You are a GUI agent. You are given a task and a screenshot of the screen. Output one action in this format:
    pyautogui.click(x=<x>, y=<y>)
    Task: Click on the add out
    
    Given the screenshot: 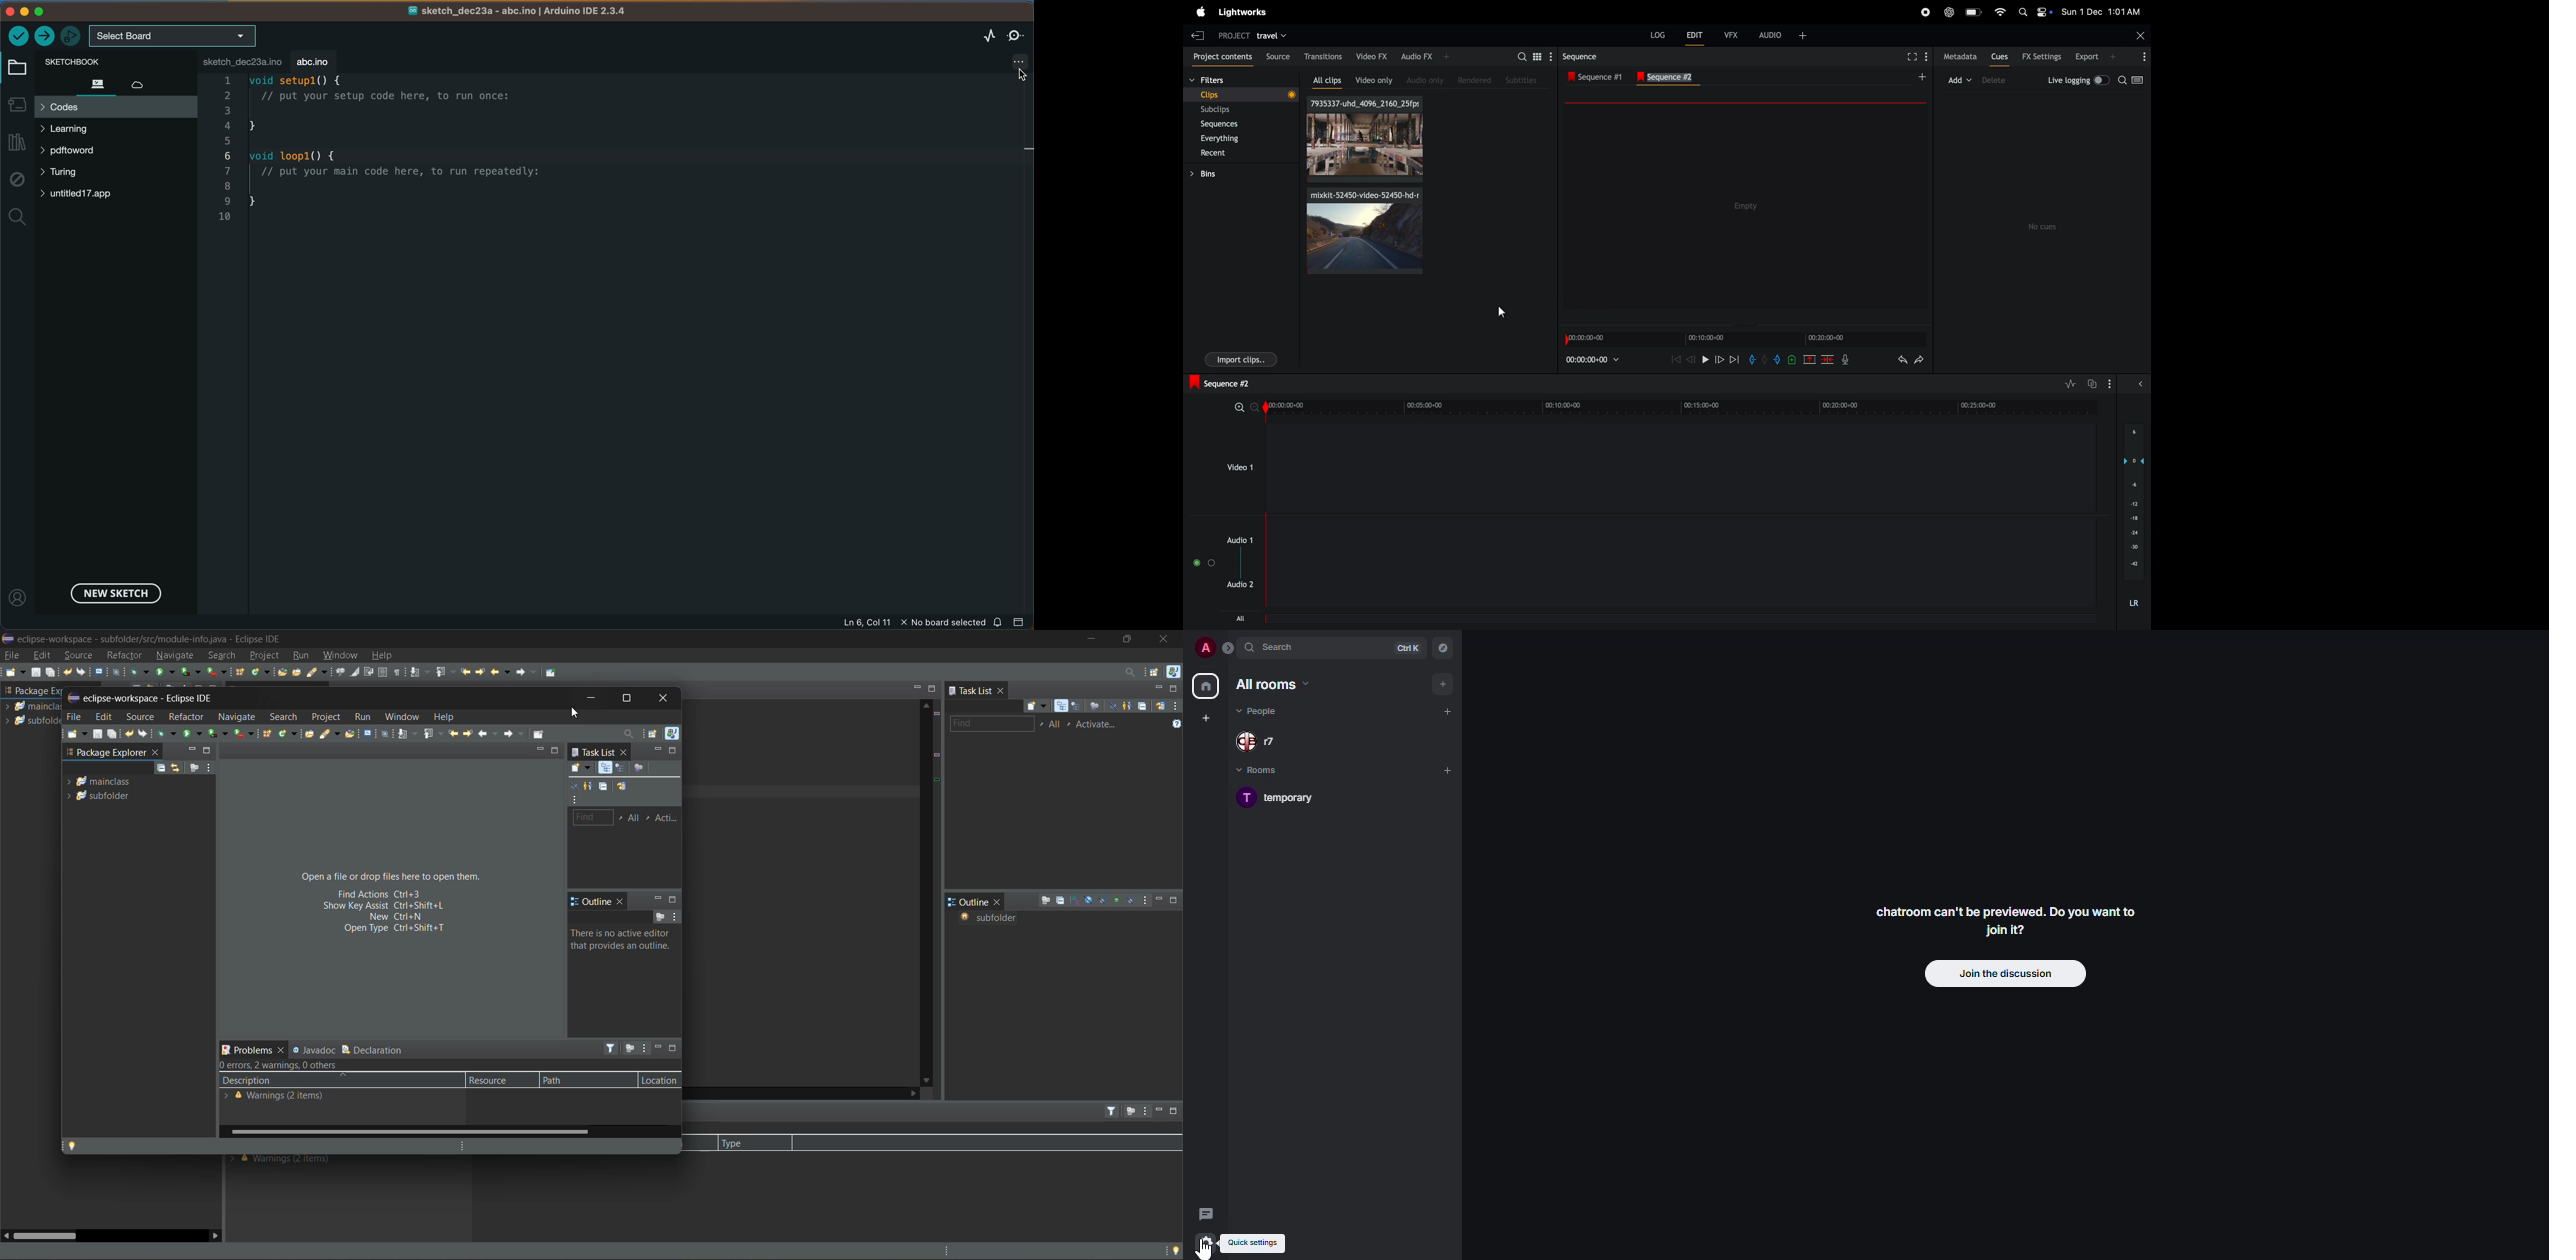 What is the action you would take?
    pyautogui.click(x=1777, y=359)
    